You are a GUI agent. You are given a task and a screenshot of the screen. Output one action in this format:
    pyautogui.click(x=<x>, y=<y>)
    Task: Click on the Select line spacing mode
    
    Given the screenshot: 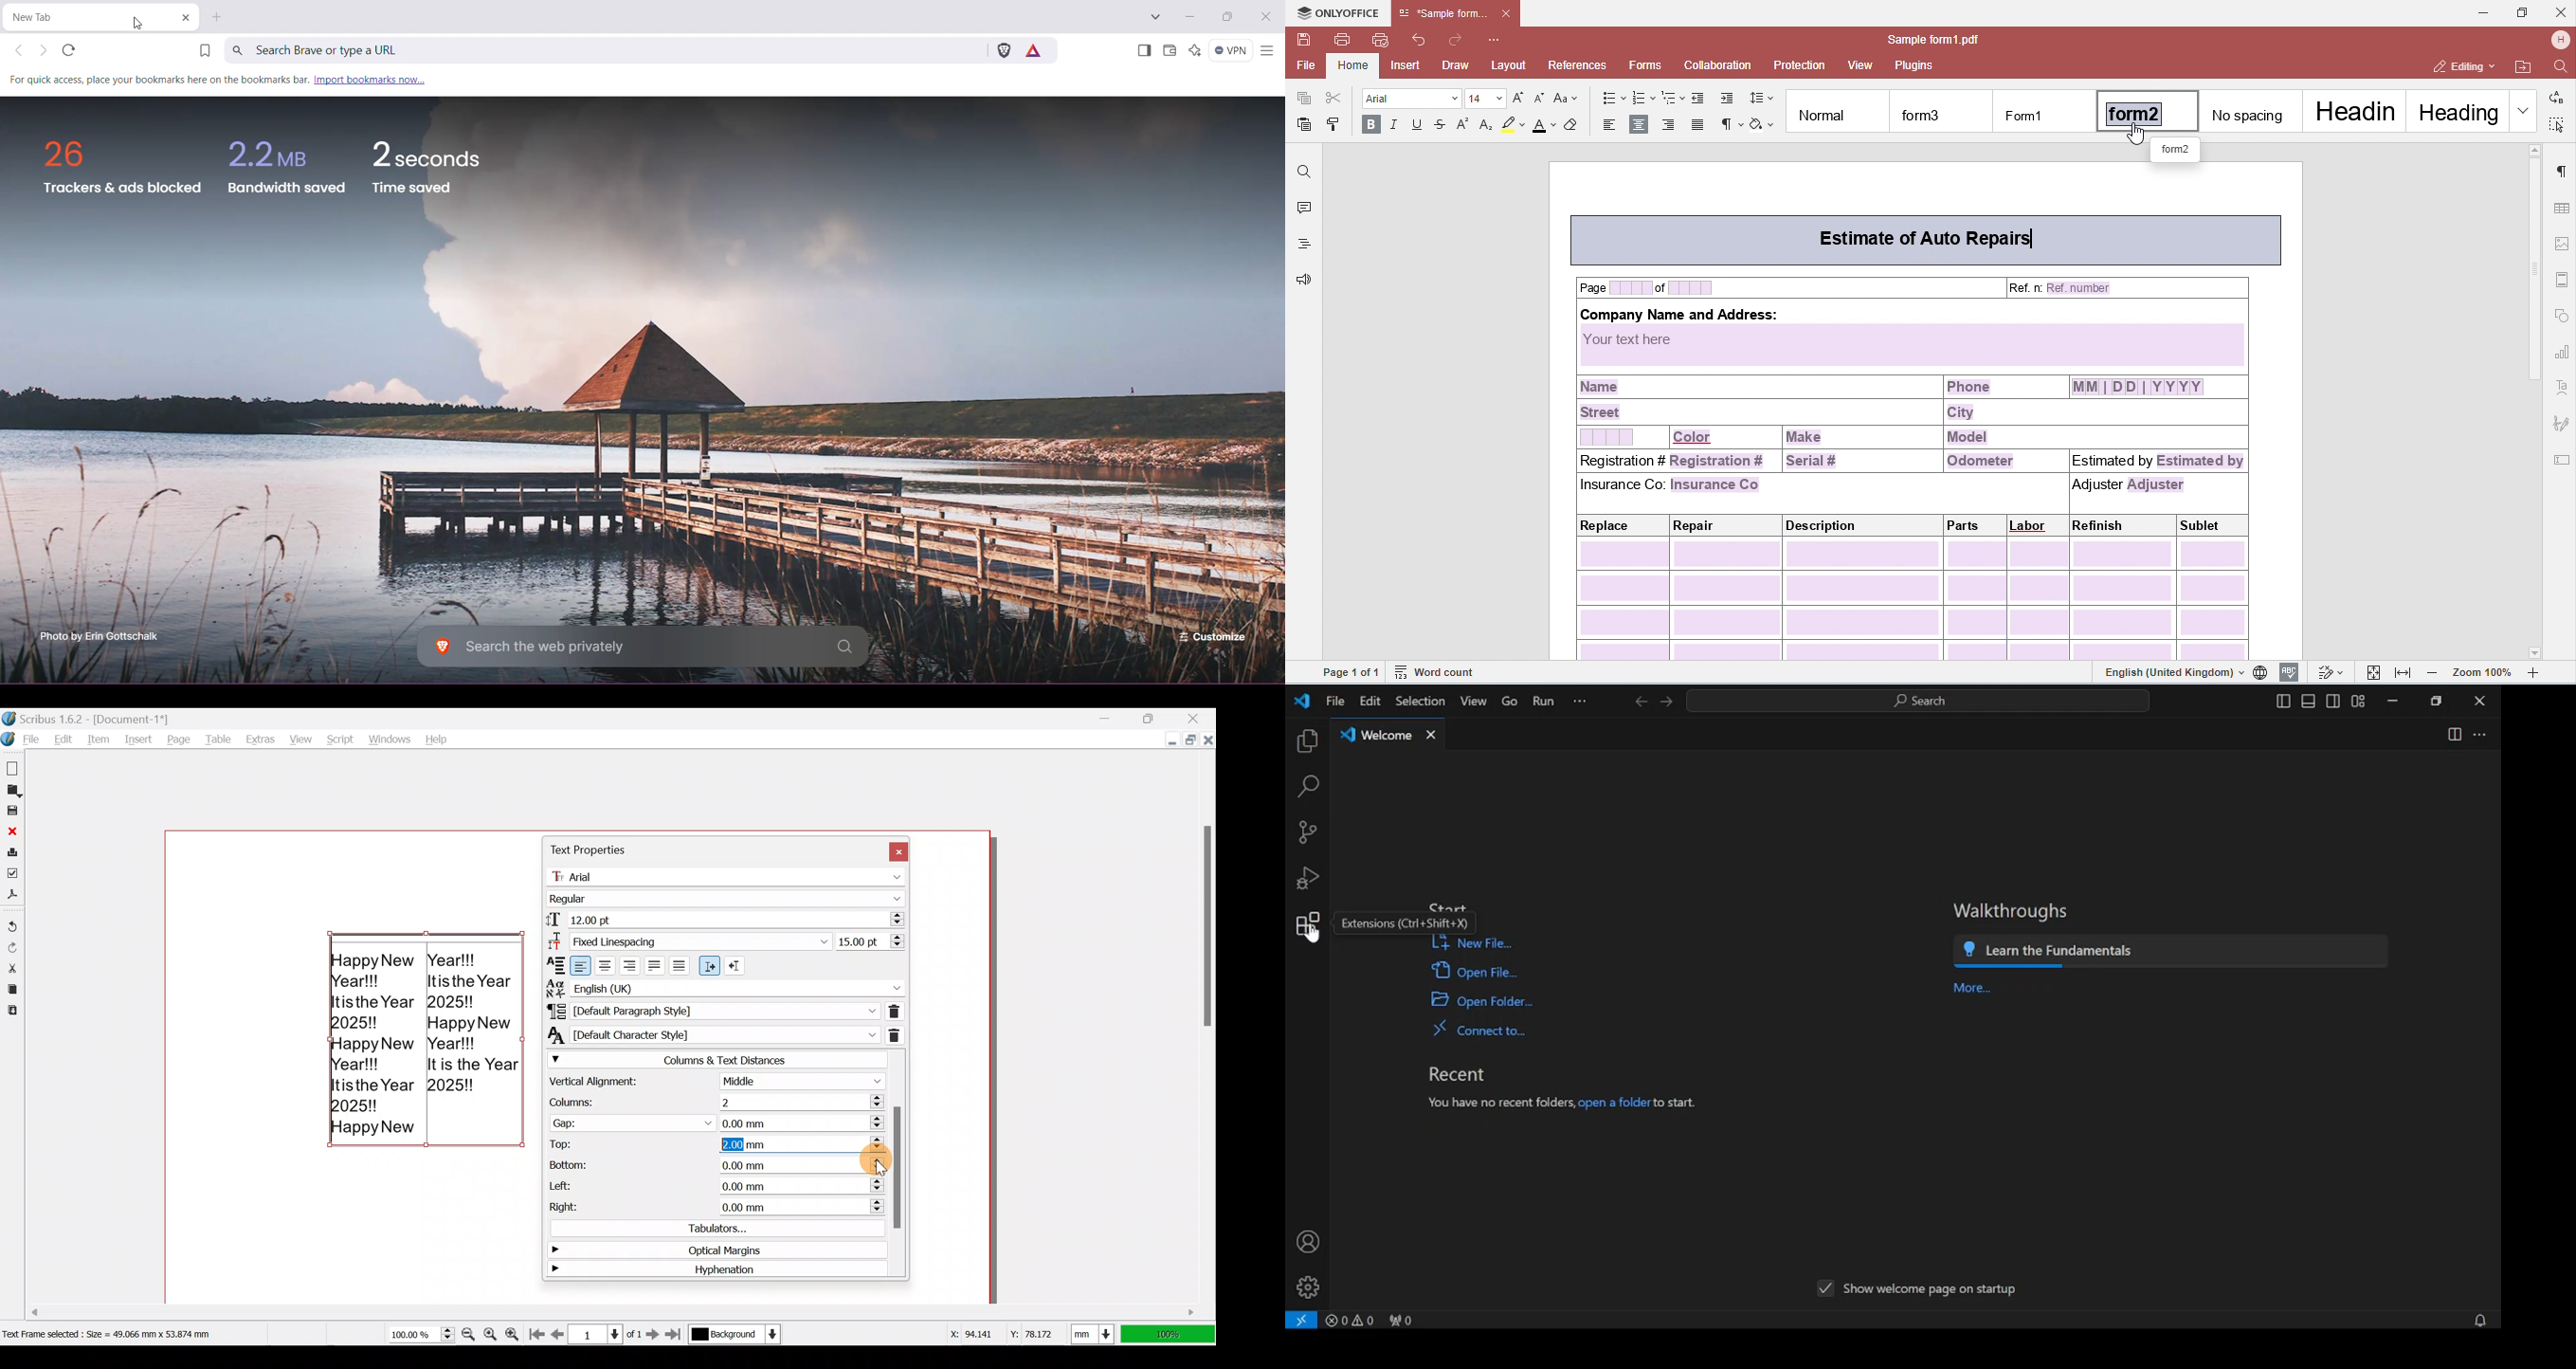 What is the action you would take?
    pyautogui.click(x=687, y=940)
    